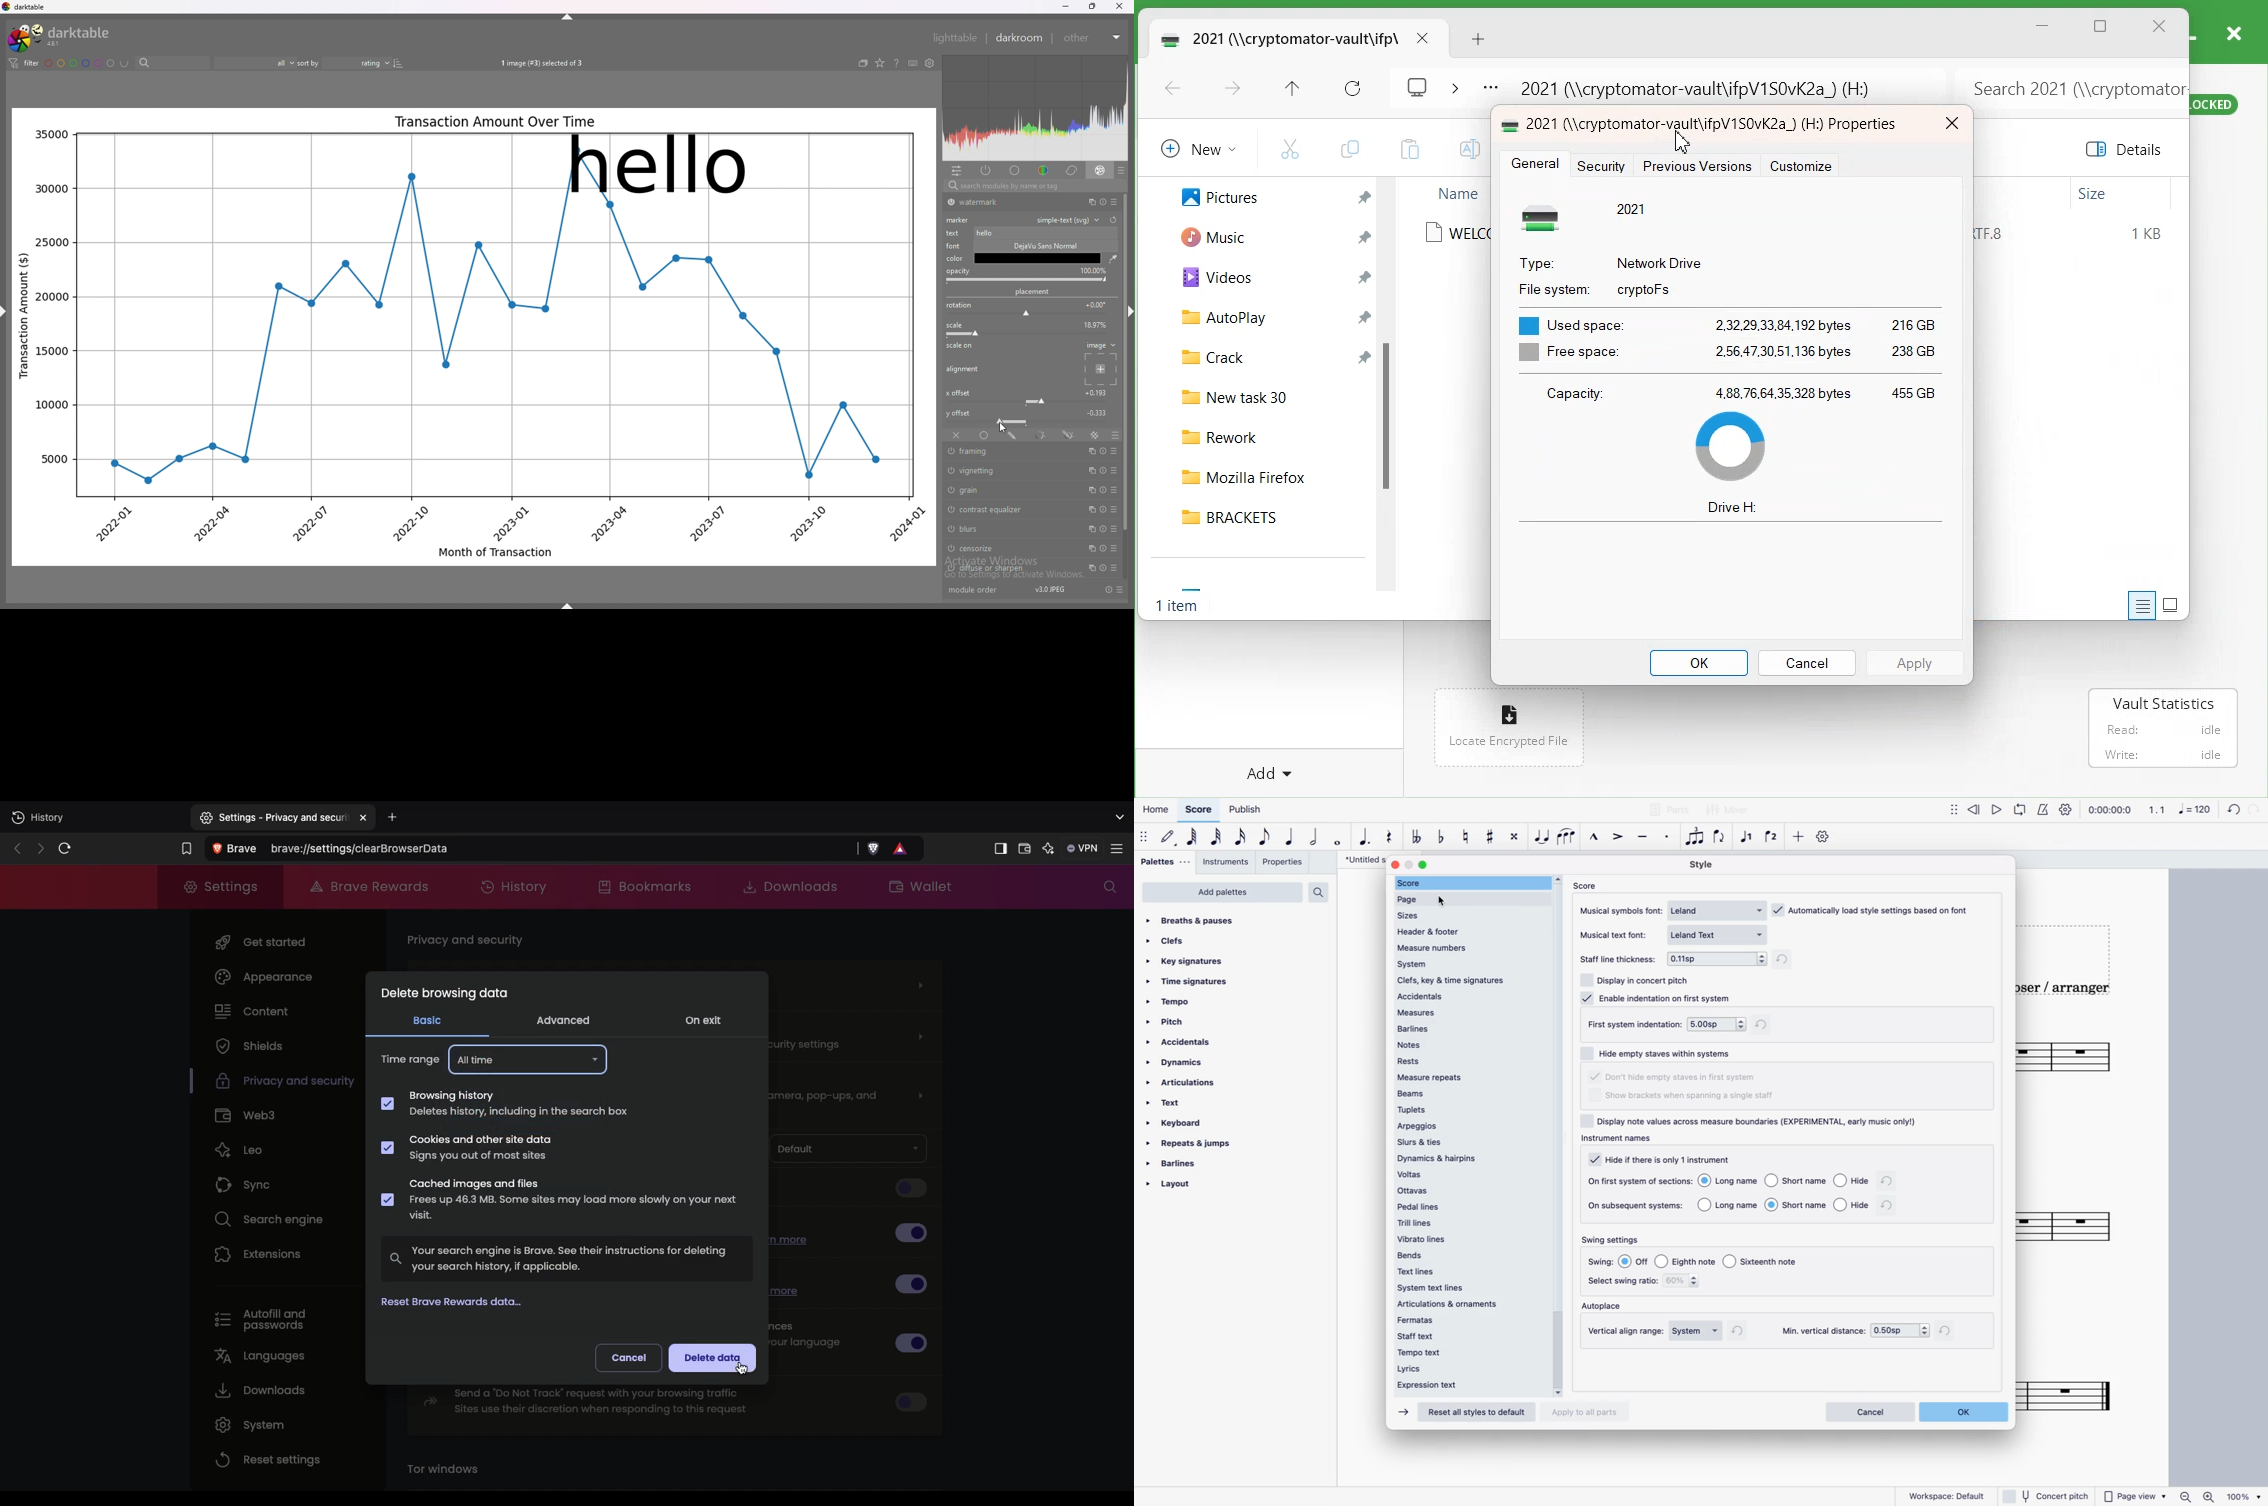 The image size is (2268, 1512). I want to click on quarter note, so click(1289, 838).